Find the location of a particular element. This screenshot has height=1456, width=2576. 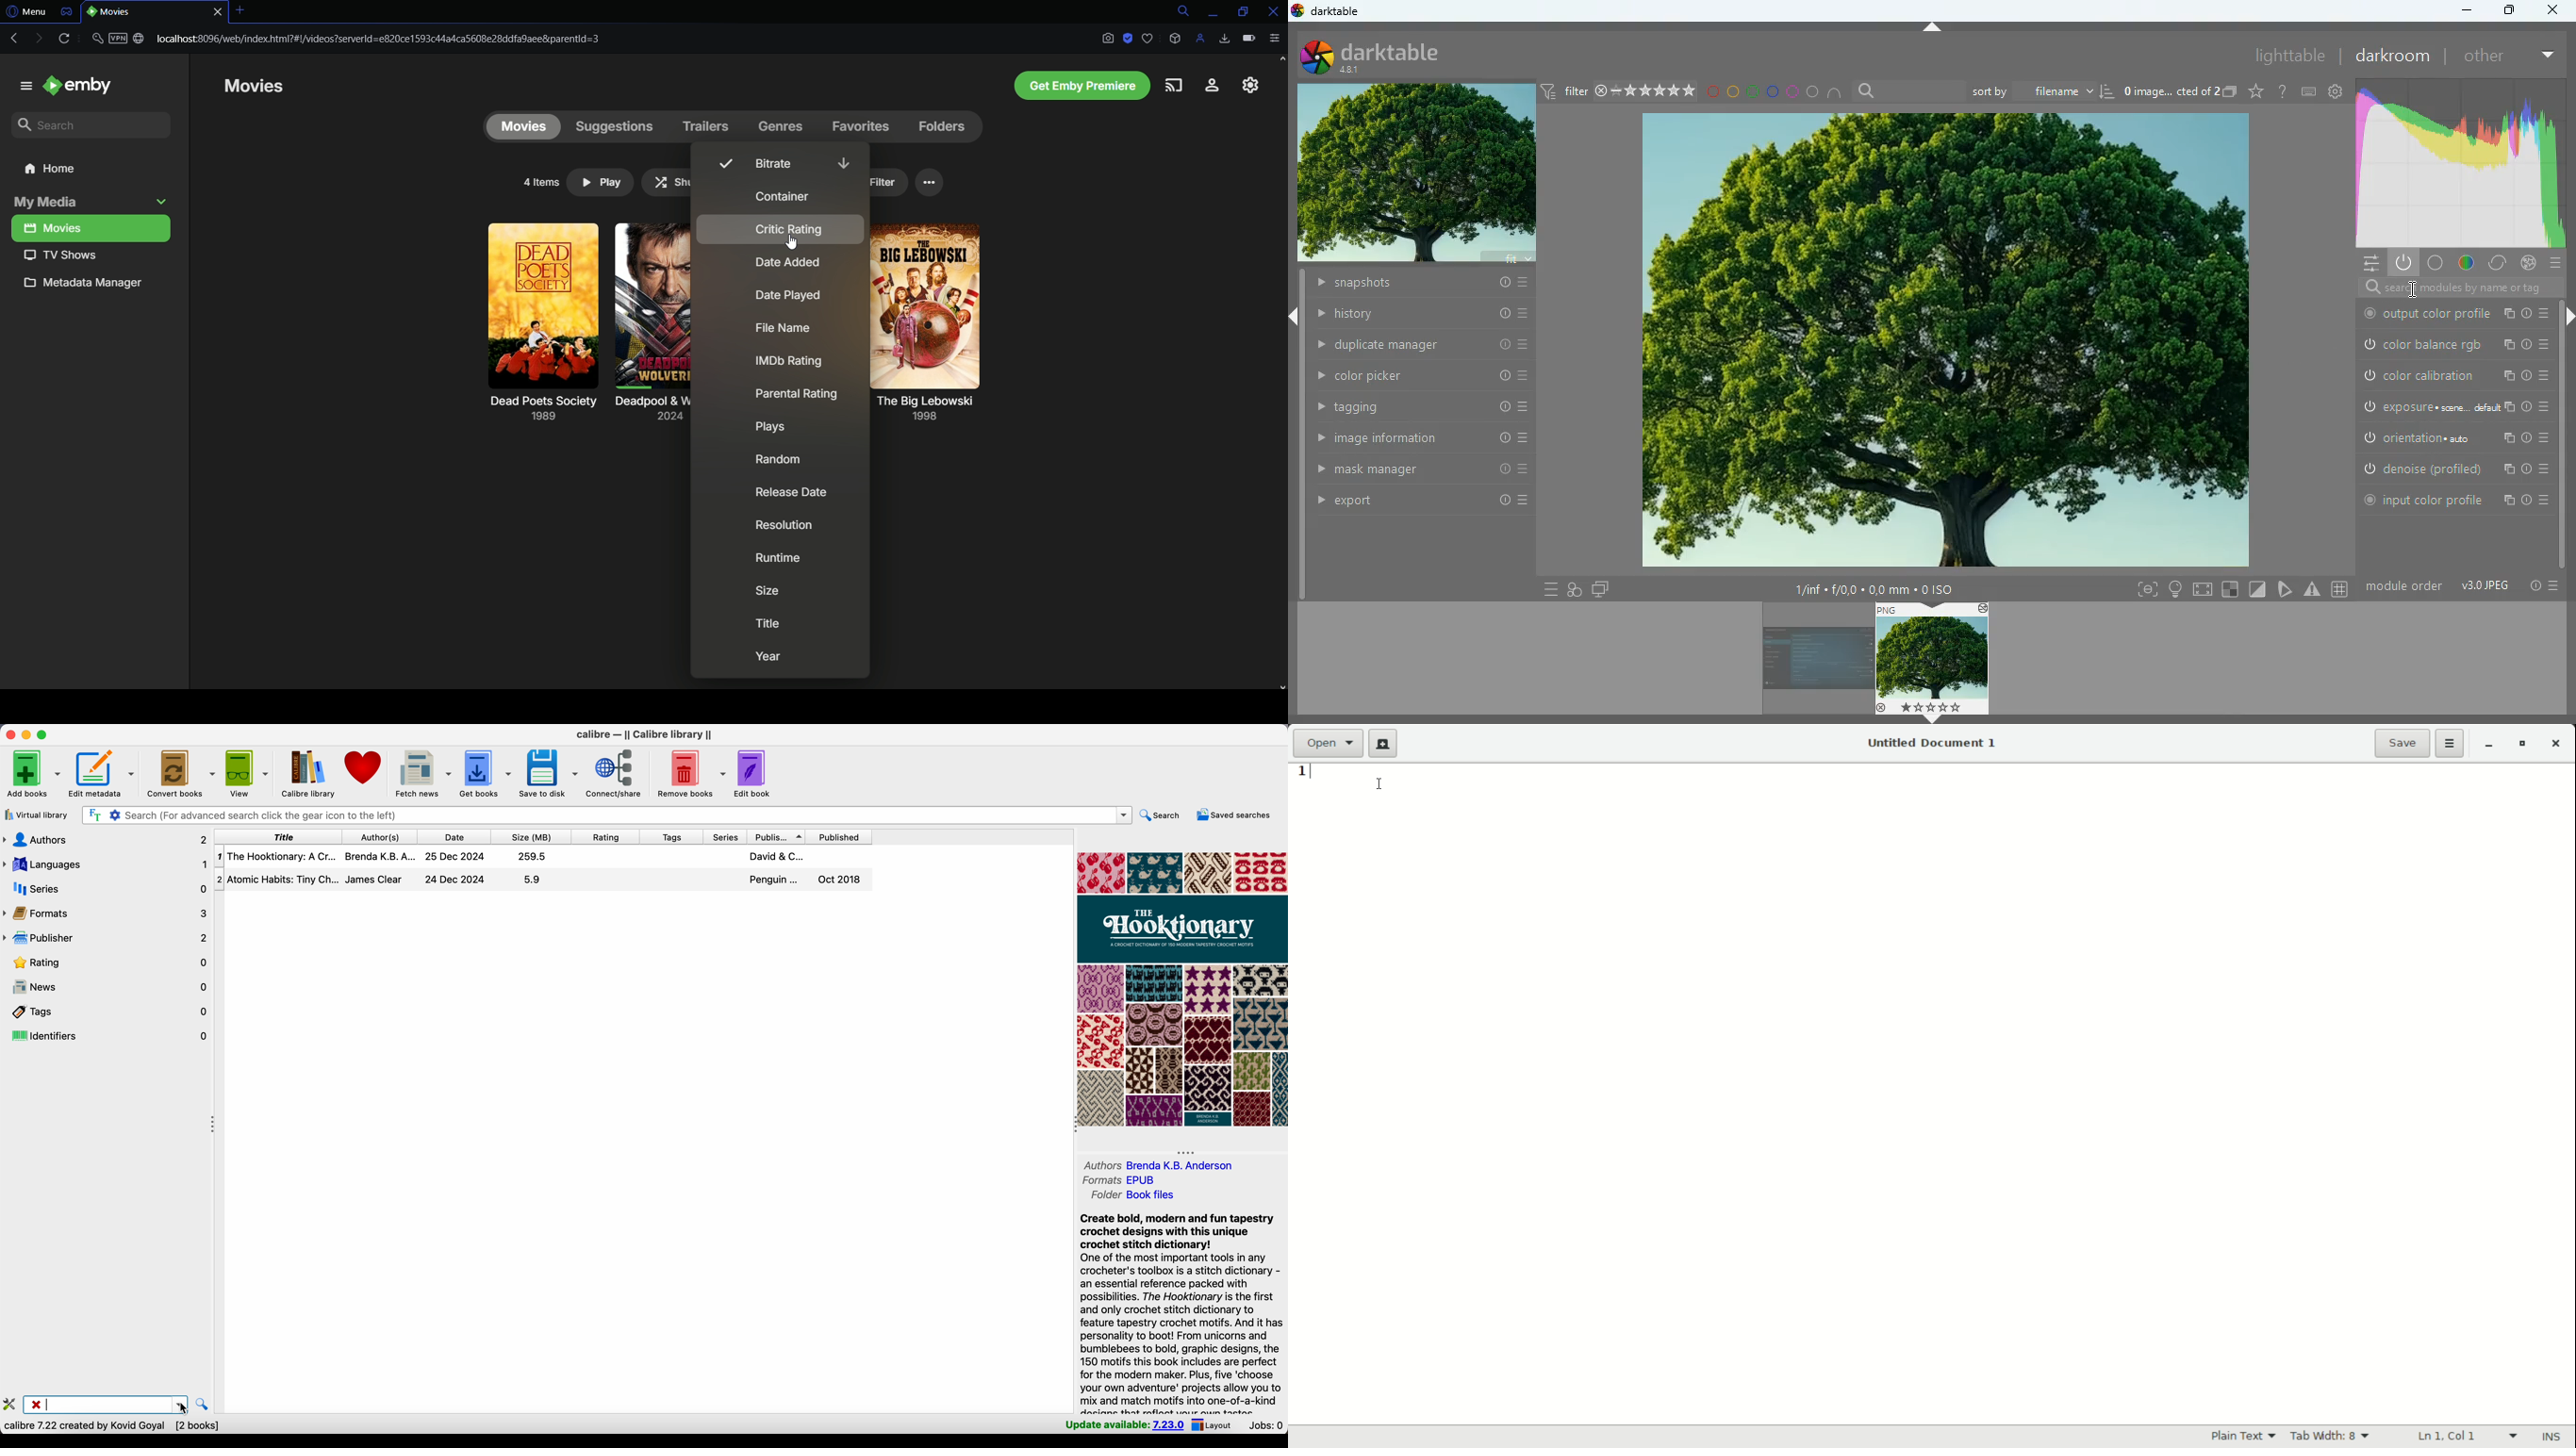

publisher is located at coordinates (778, 838).